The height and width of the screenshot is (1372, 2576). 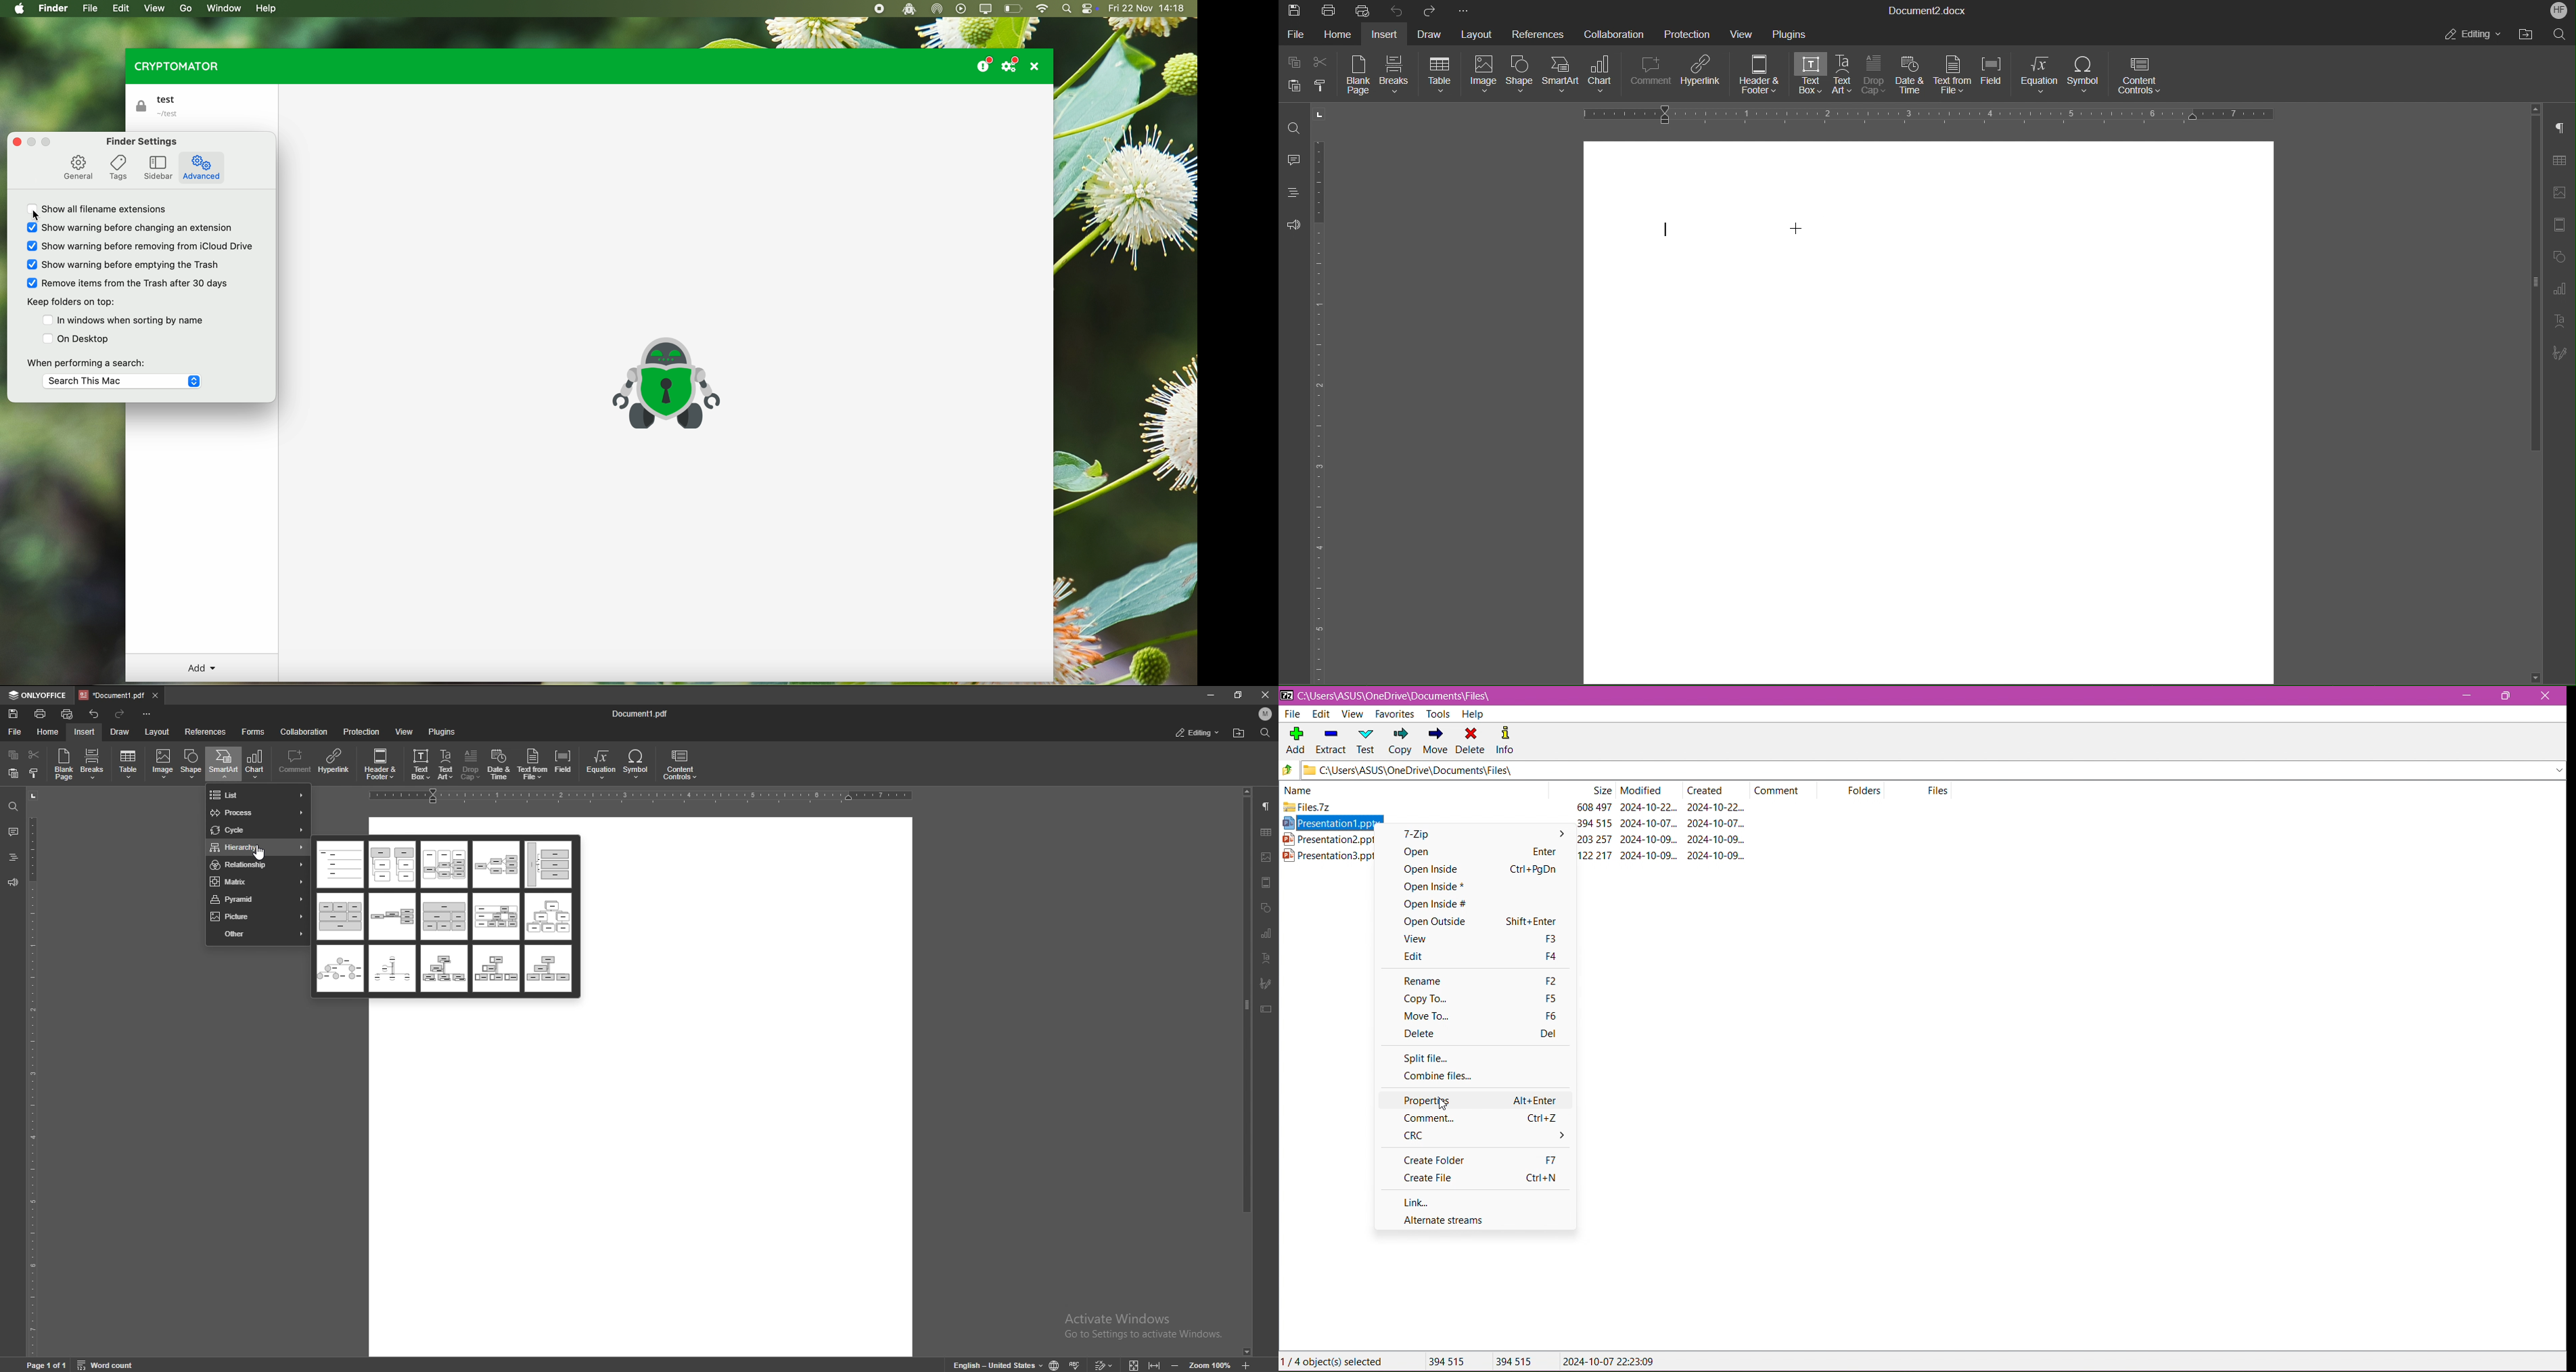 I want to click on hierarchy smart art, so click(x=392, y=865).